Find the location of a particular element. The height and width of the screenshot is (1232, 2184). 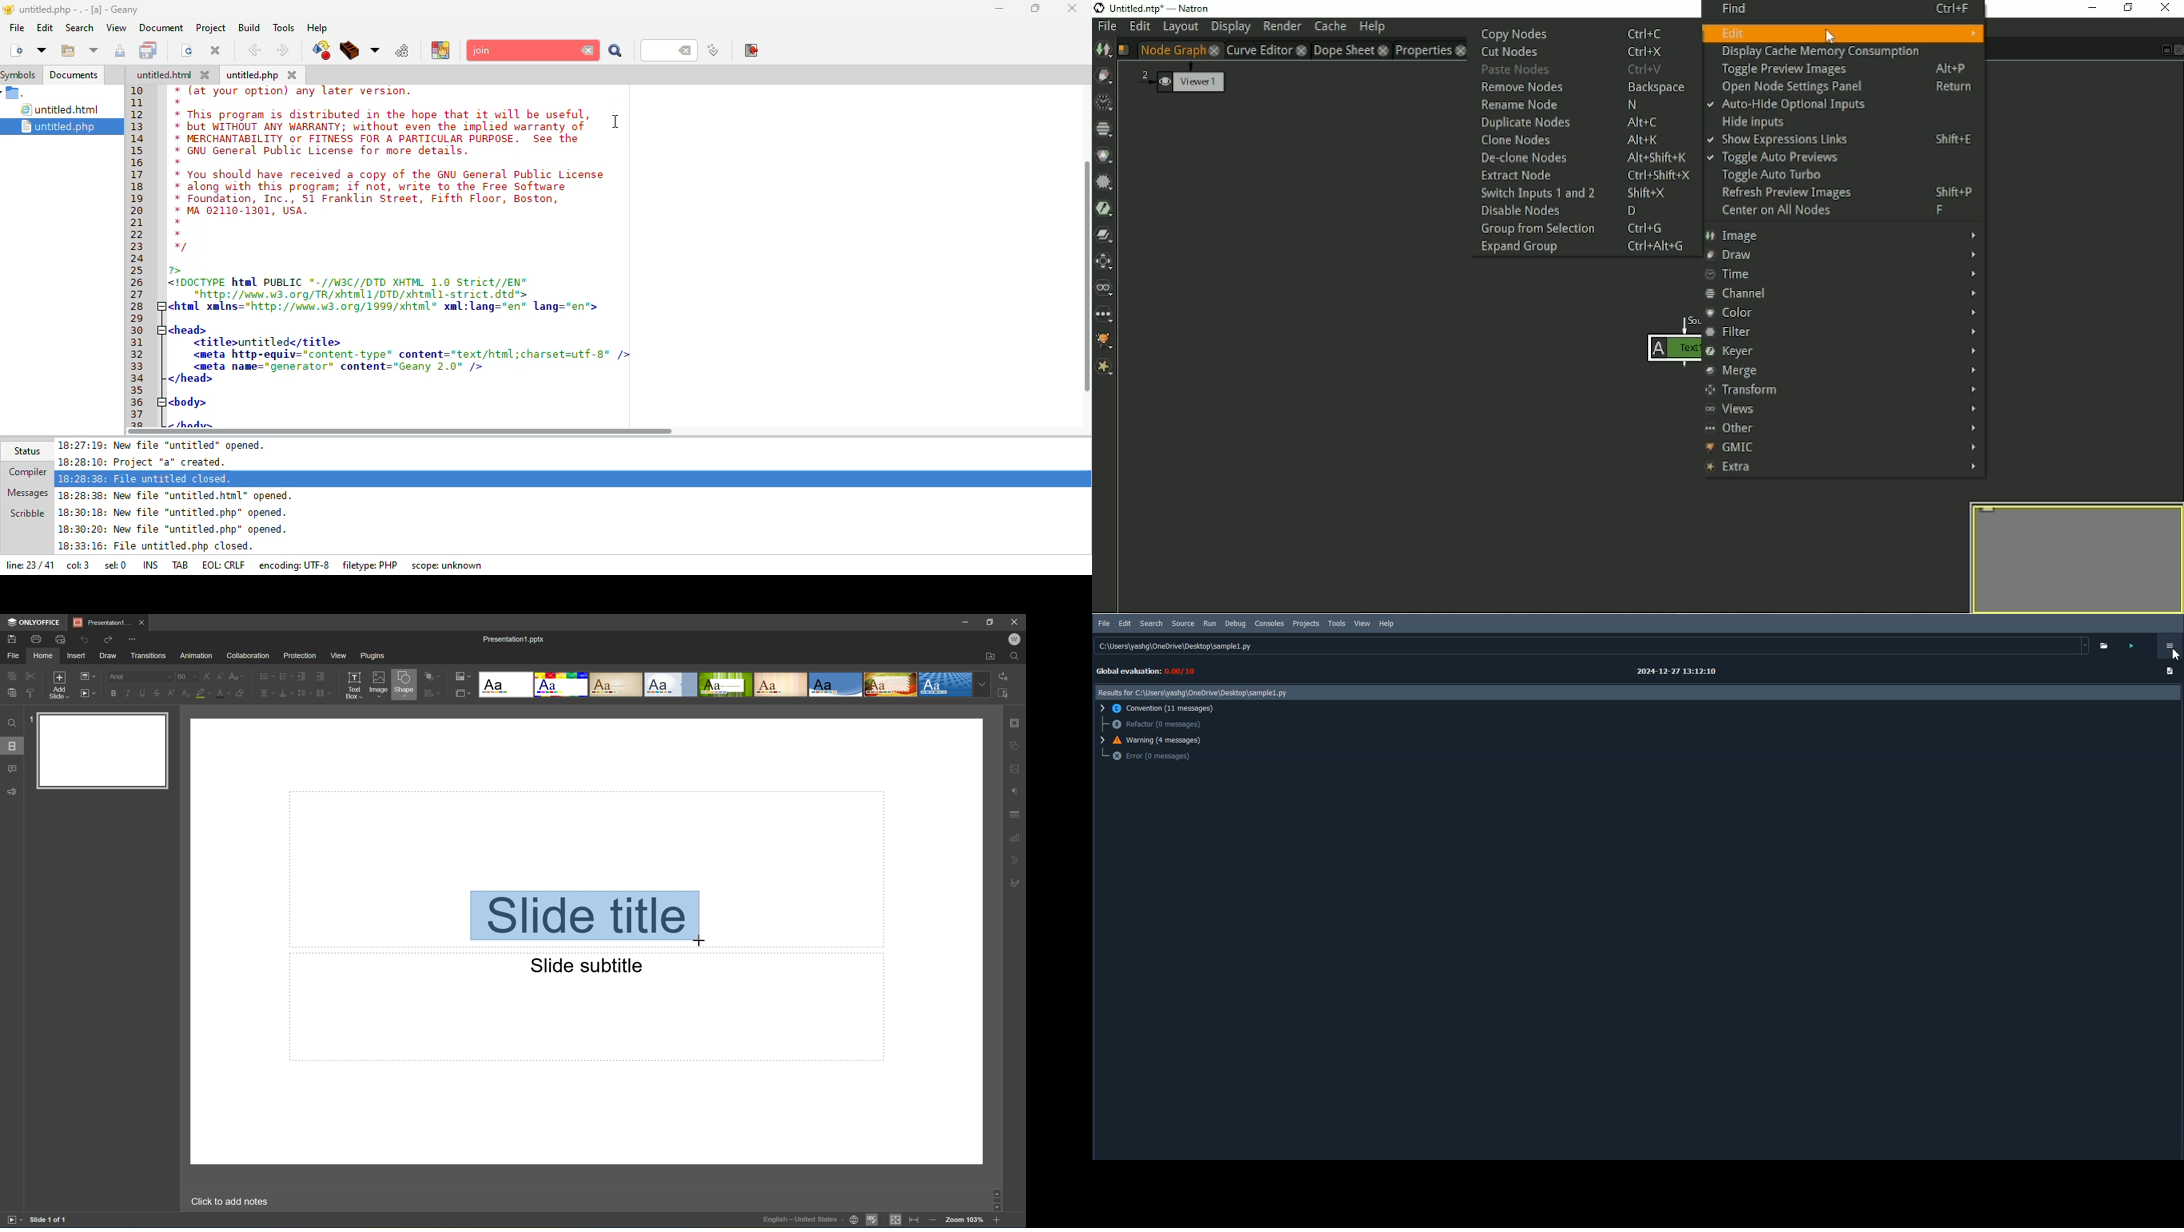

Select all is located at coordinates (1004, 696).